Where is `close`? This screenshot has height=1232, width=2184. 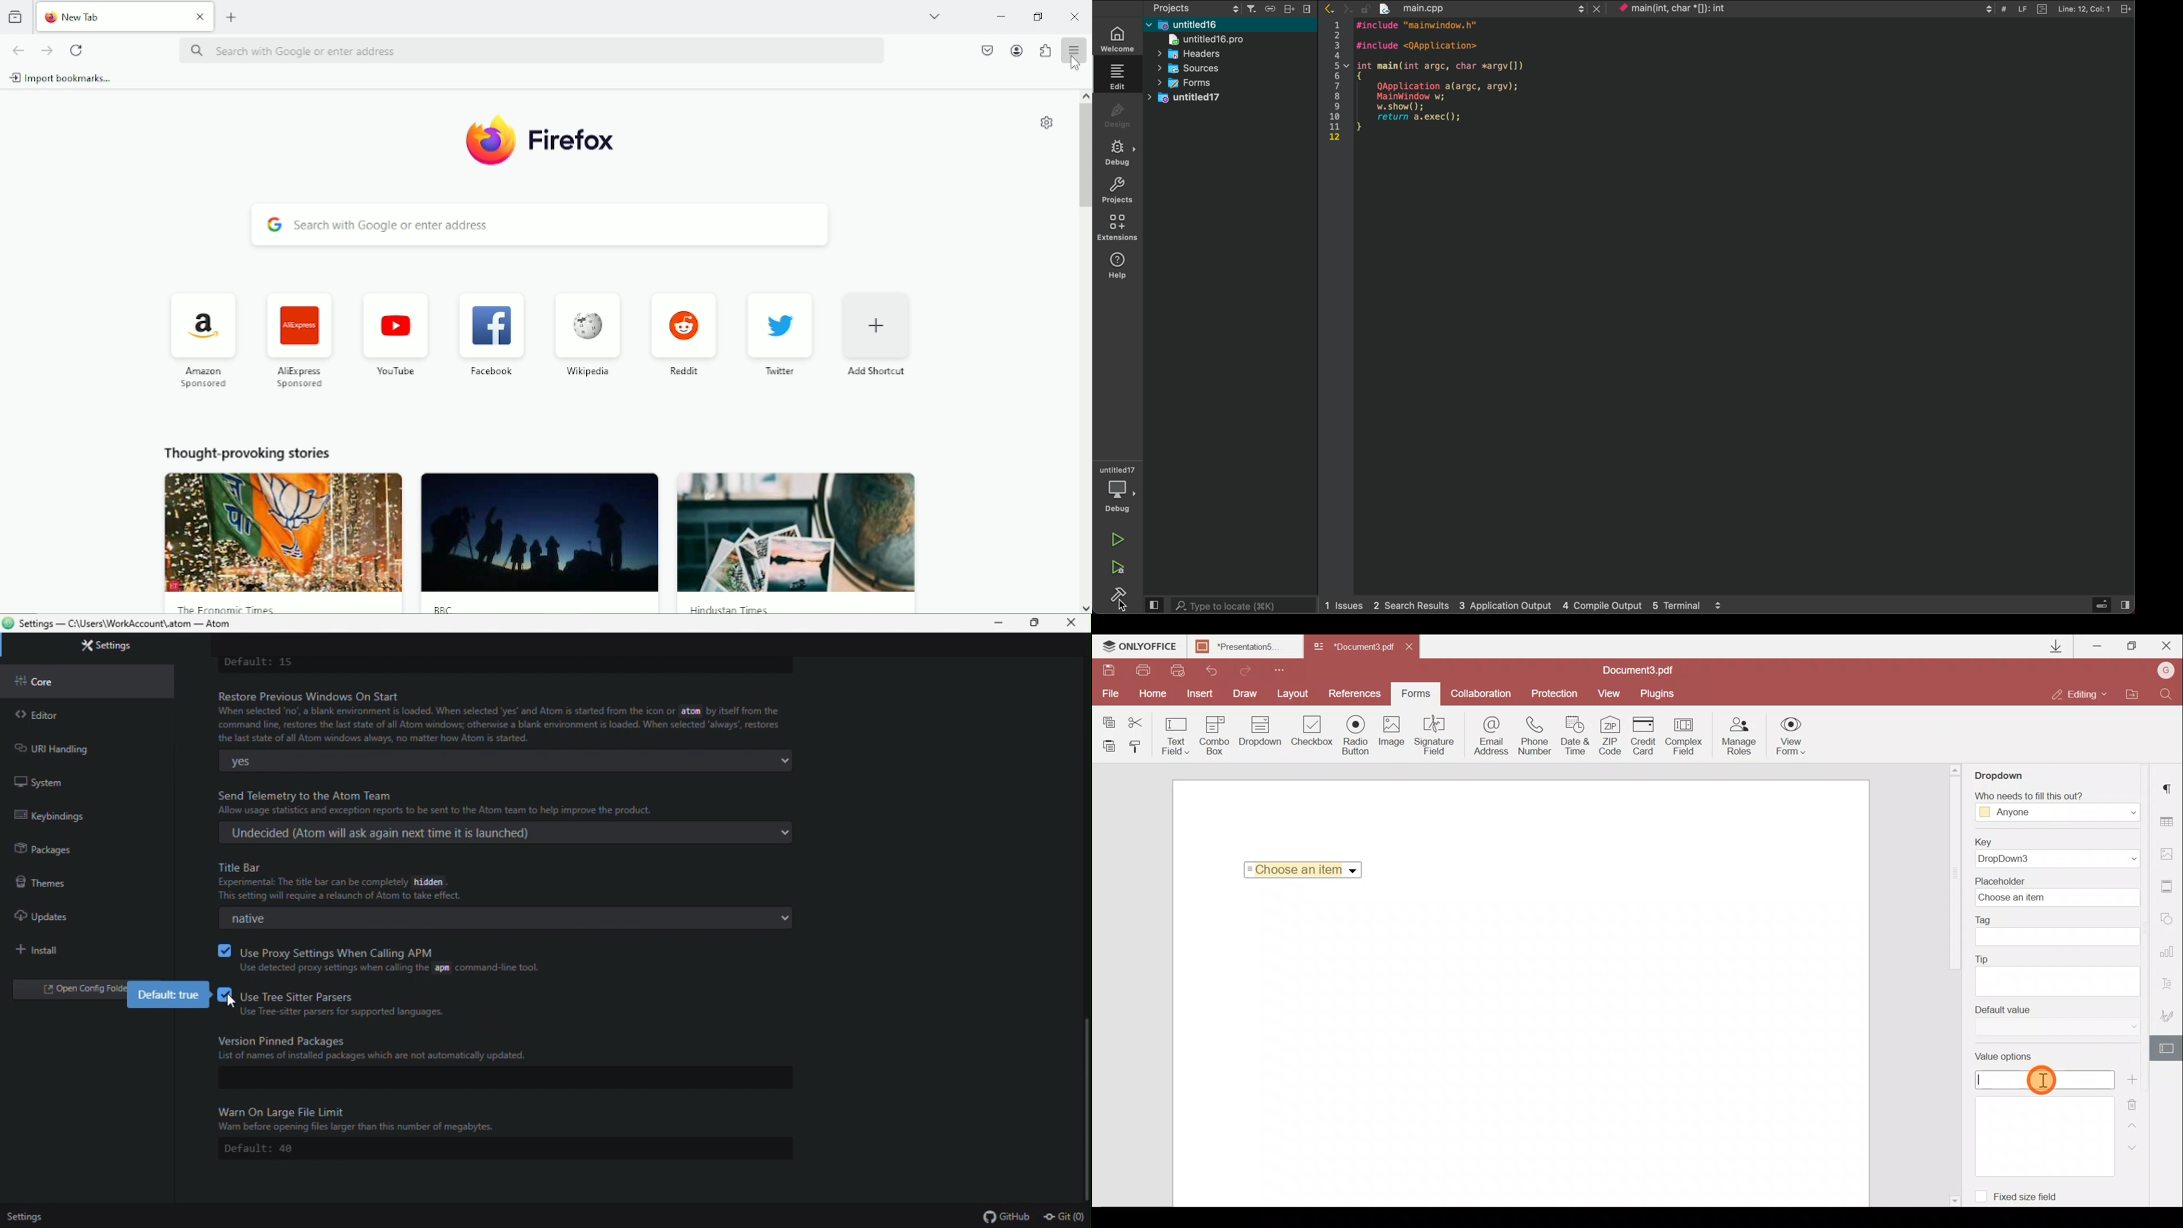
close is located at coordinates (200, 16).